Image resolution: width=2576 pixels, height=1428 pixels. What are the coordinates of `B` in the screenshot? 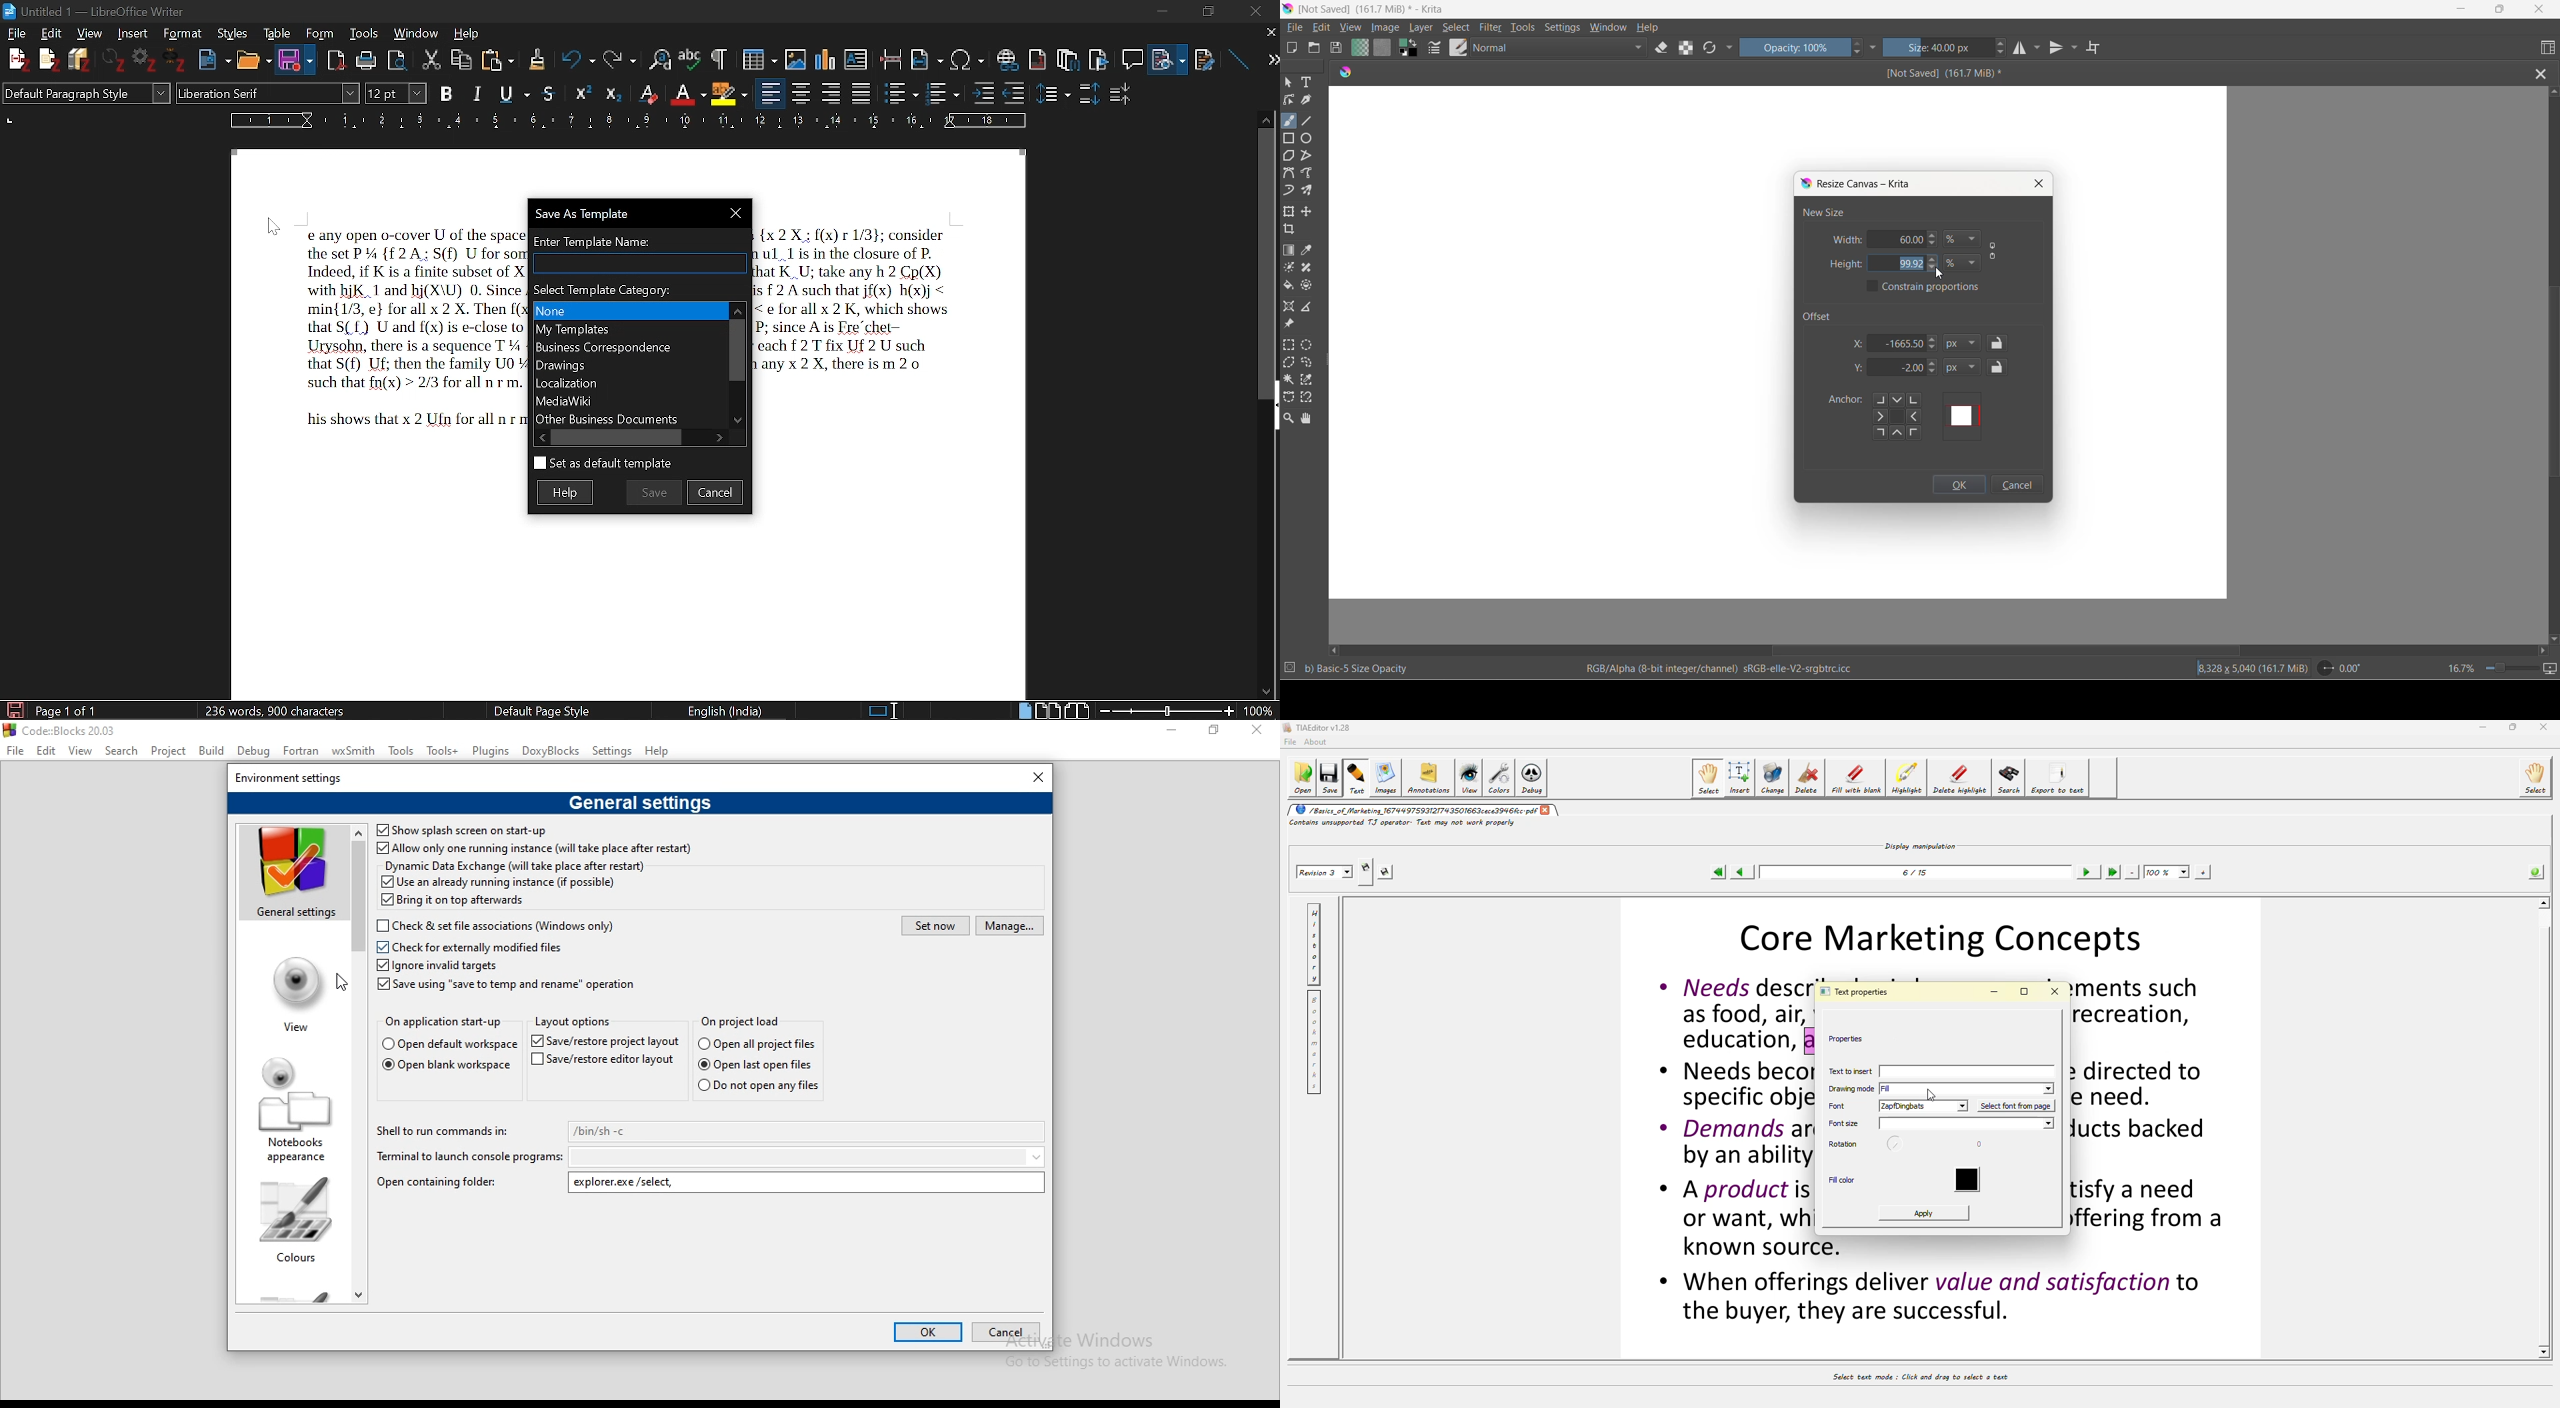 It's located at (447, 92).